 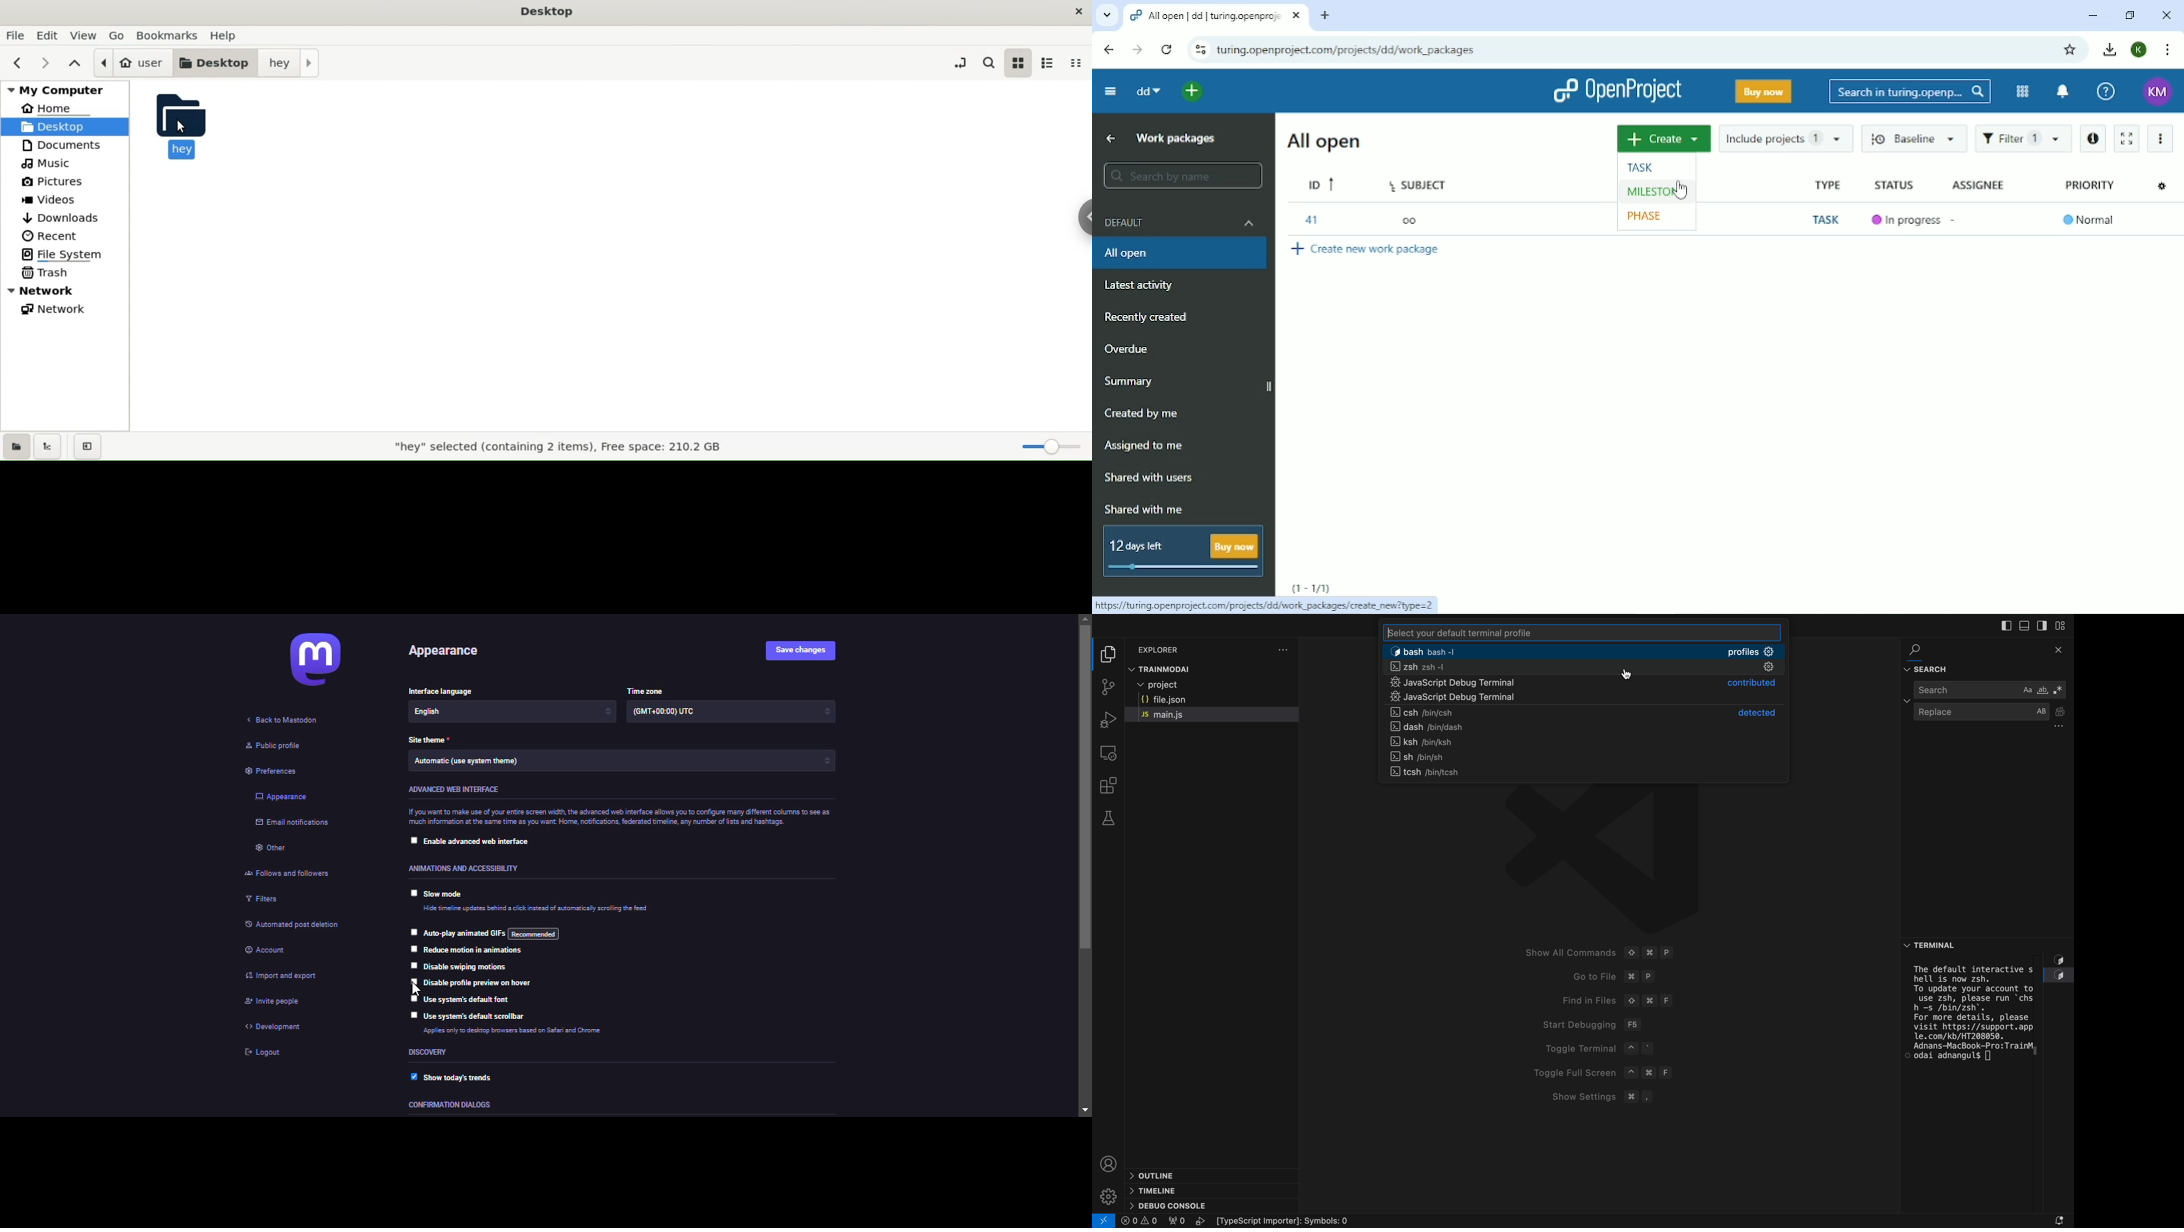 What do you see at coordinates (1184, 553) in the screenshot?
I see `12 days left` at bounding box center [1184, 553].